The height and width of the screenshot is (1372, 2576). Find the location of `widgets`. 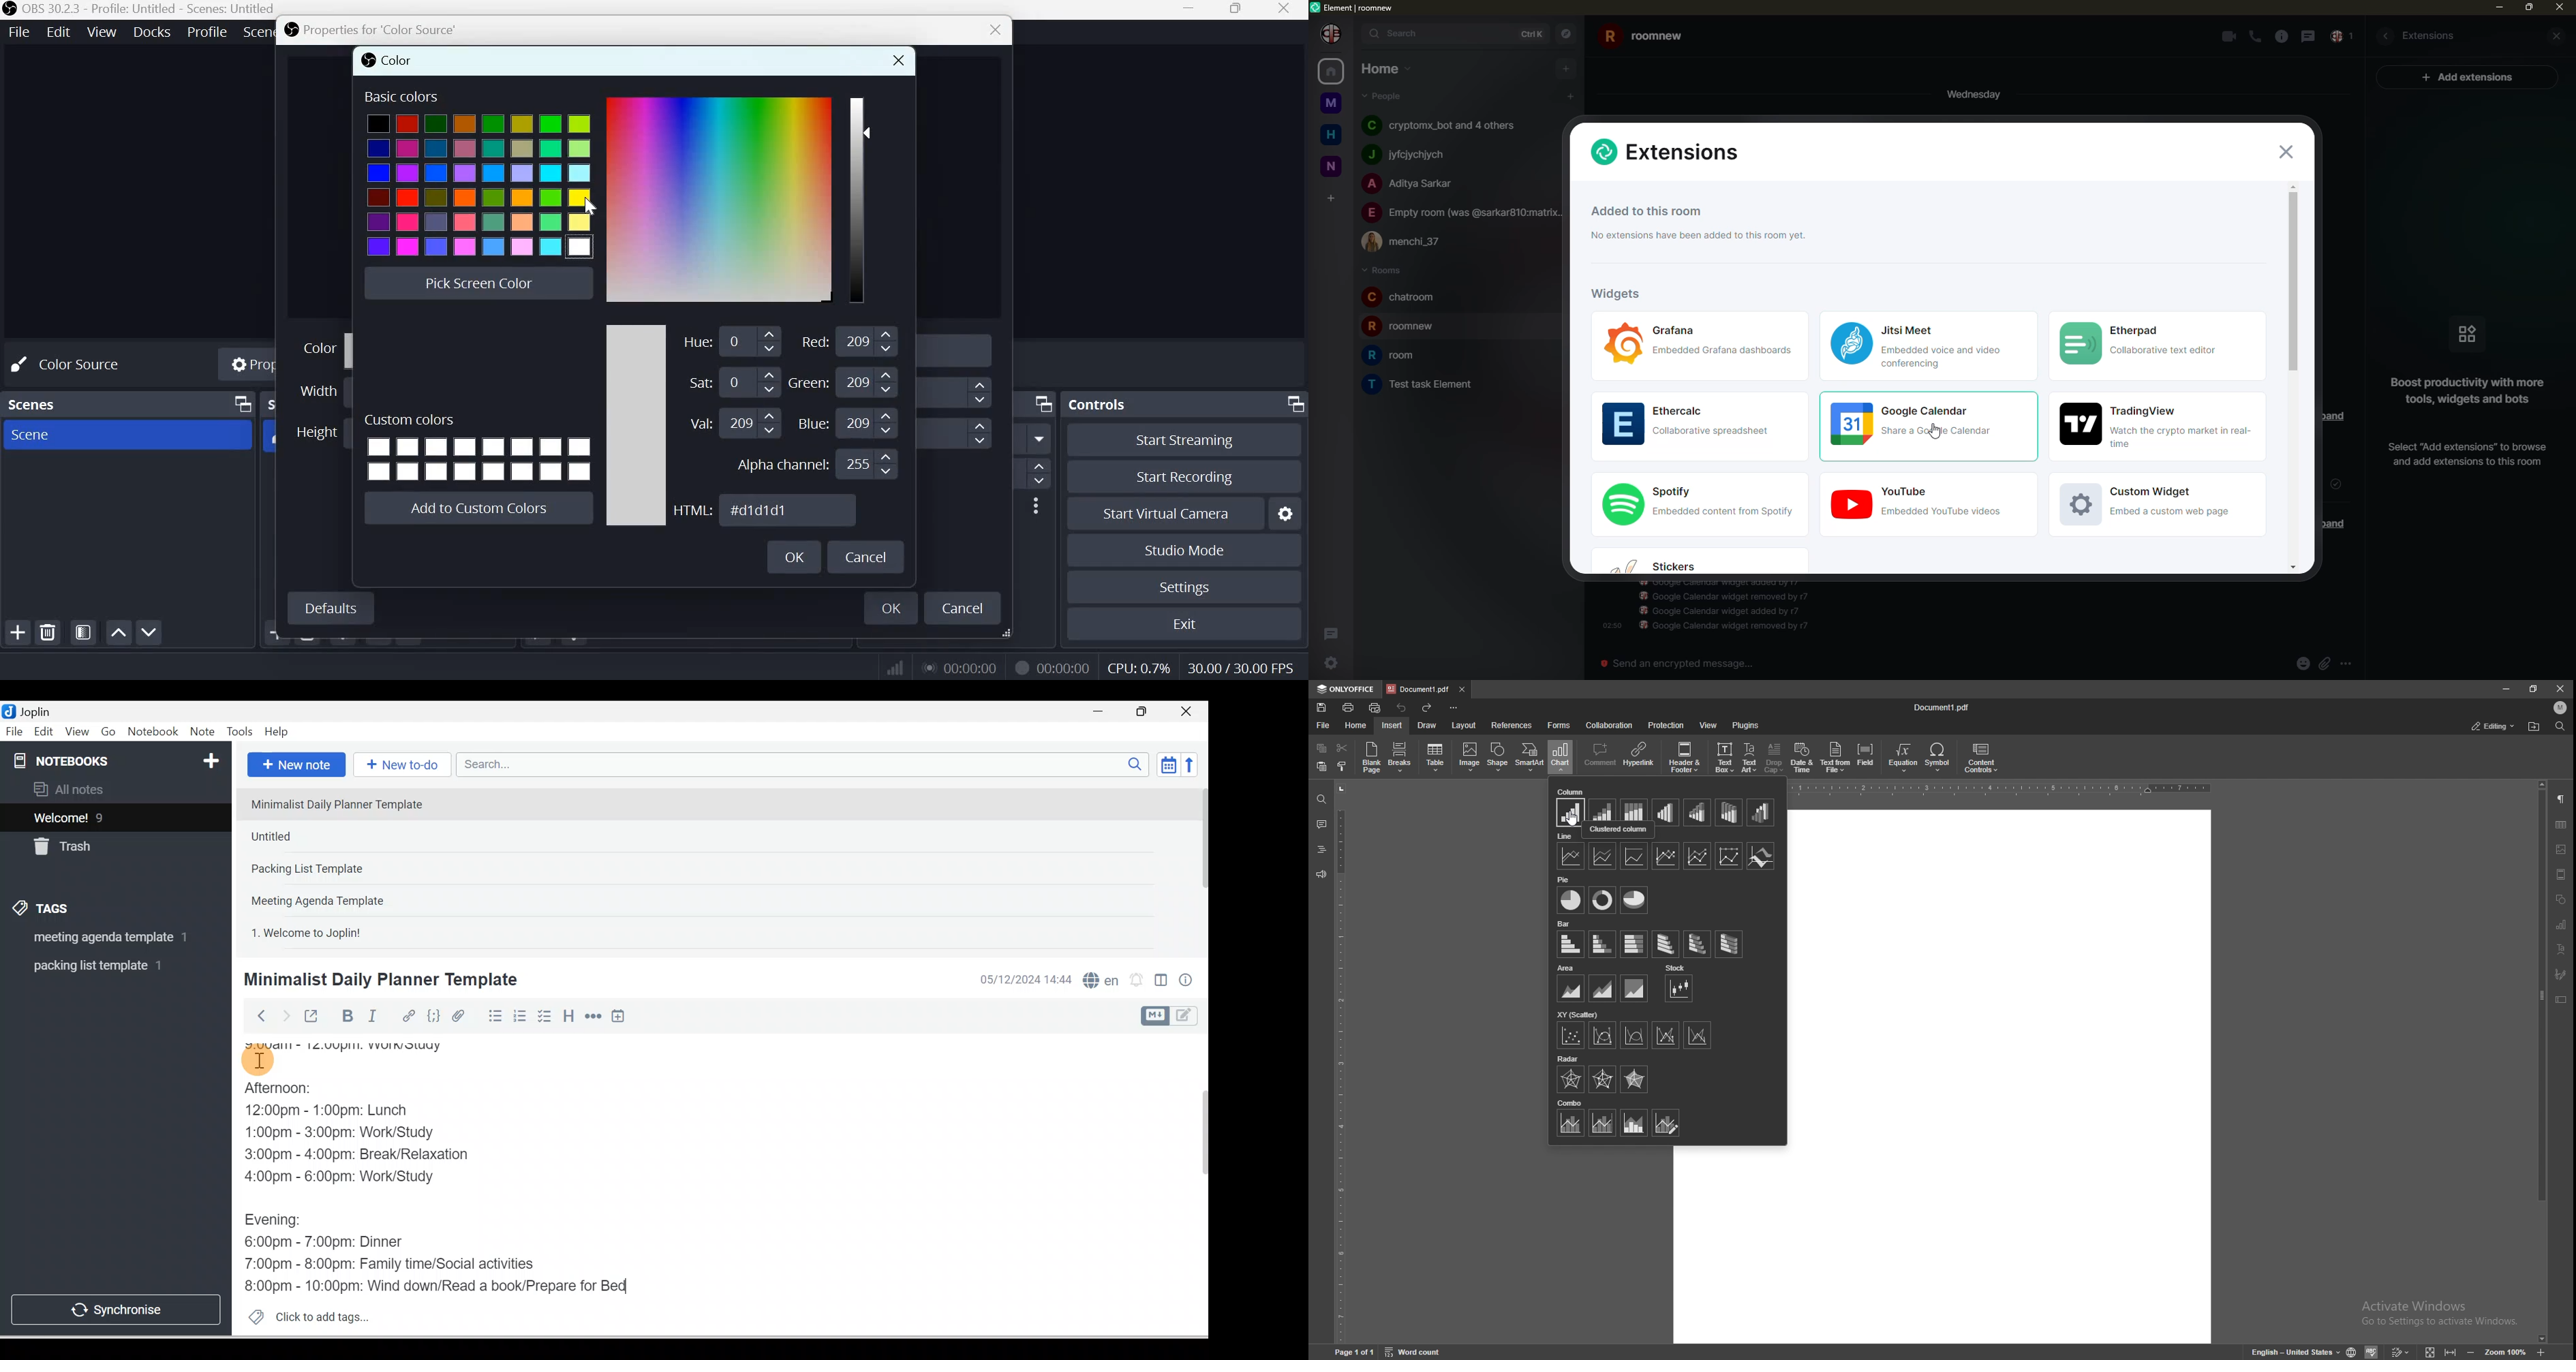

widgets is located at coordinates (1927, 504).